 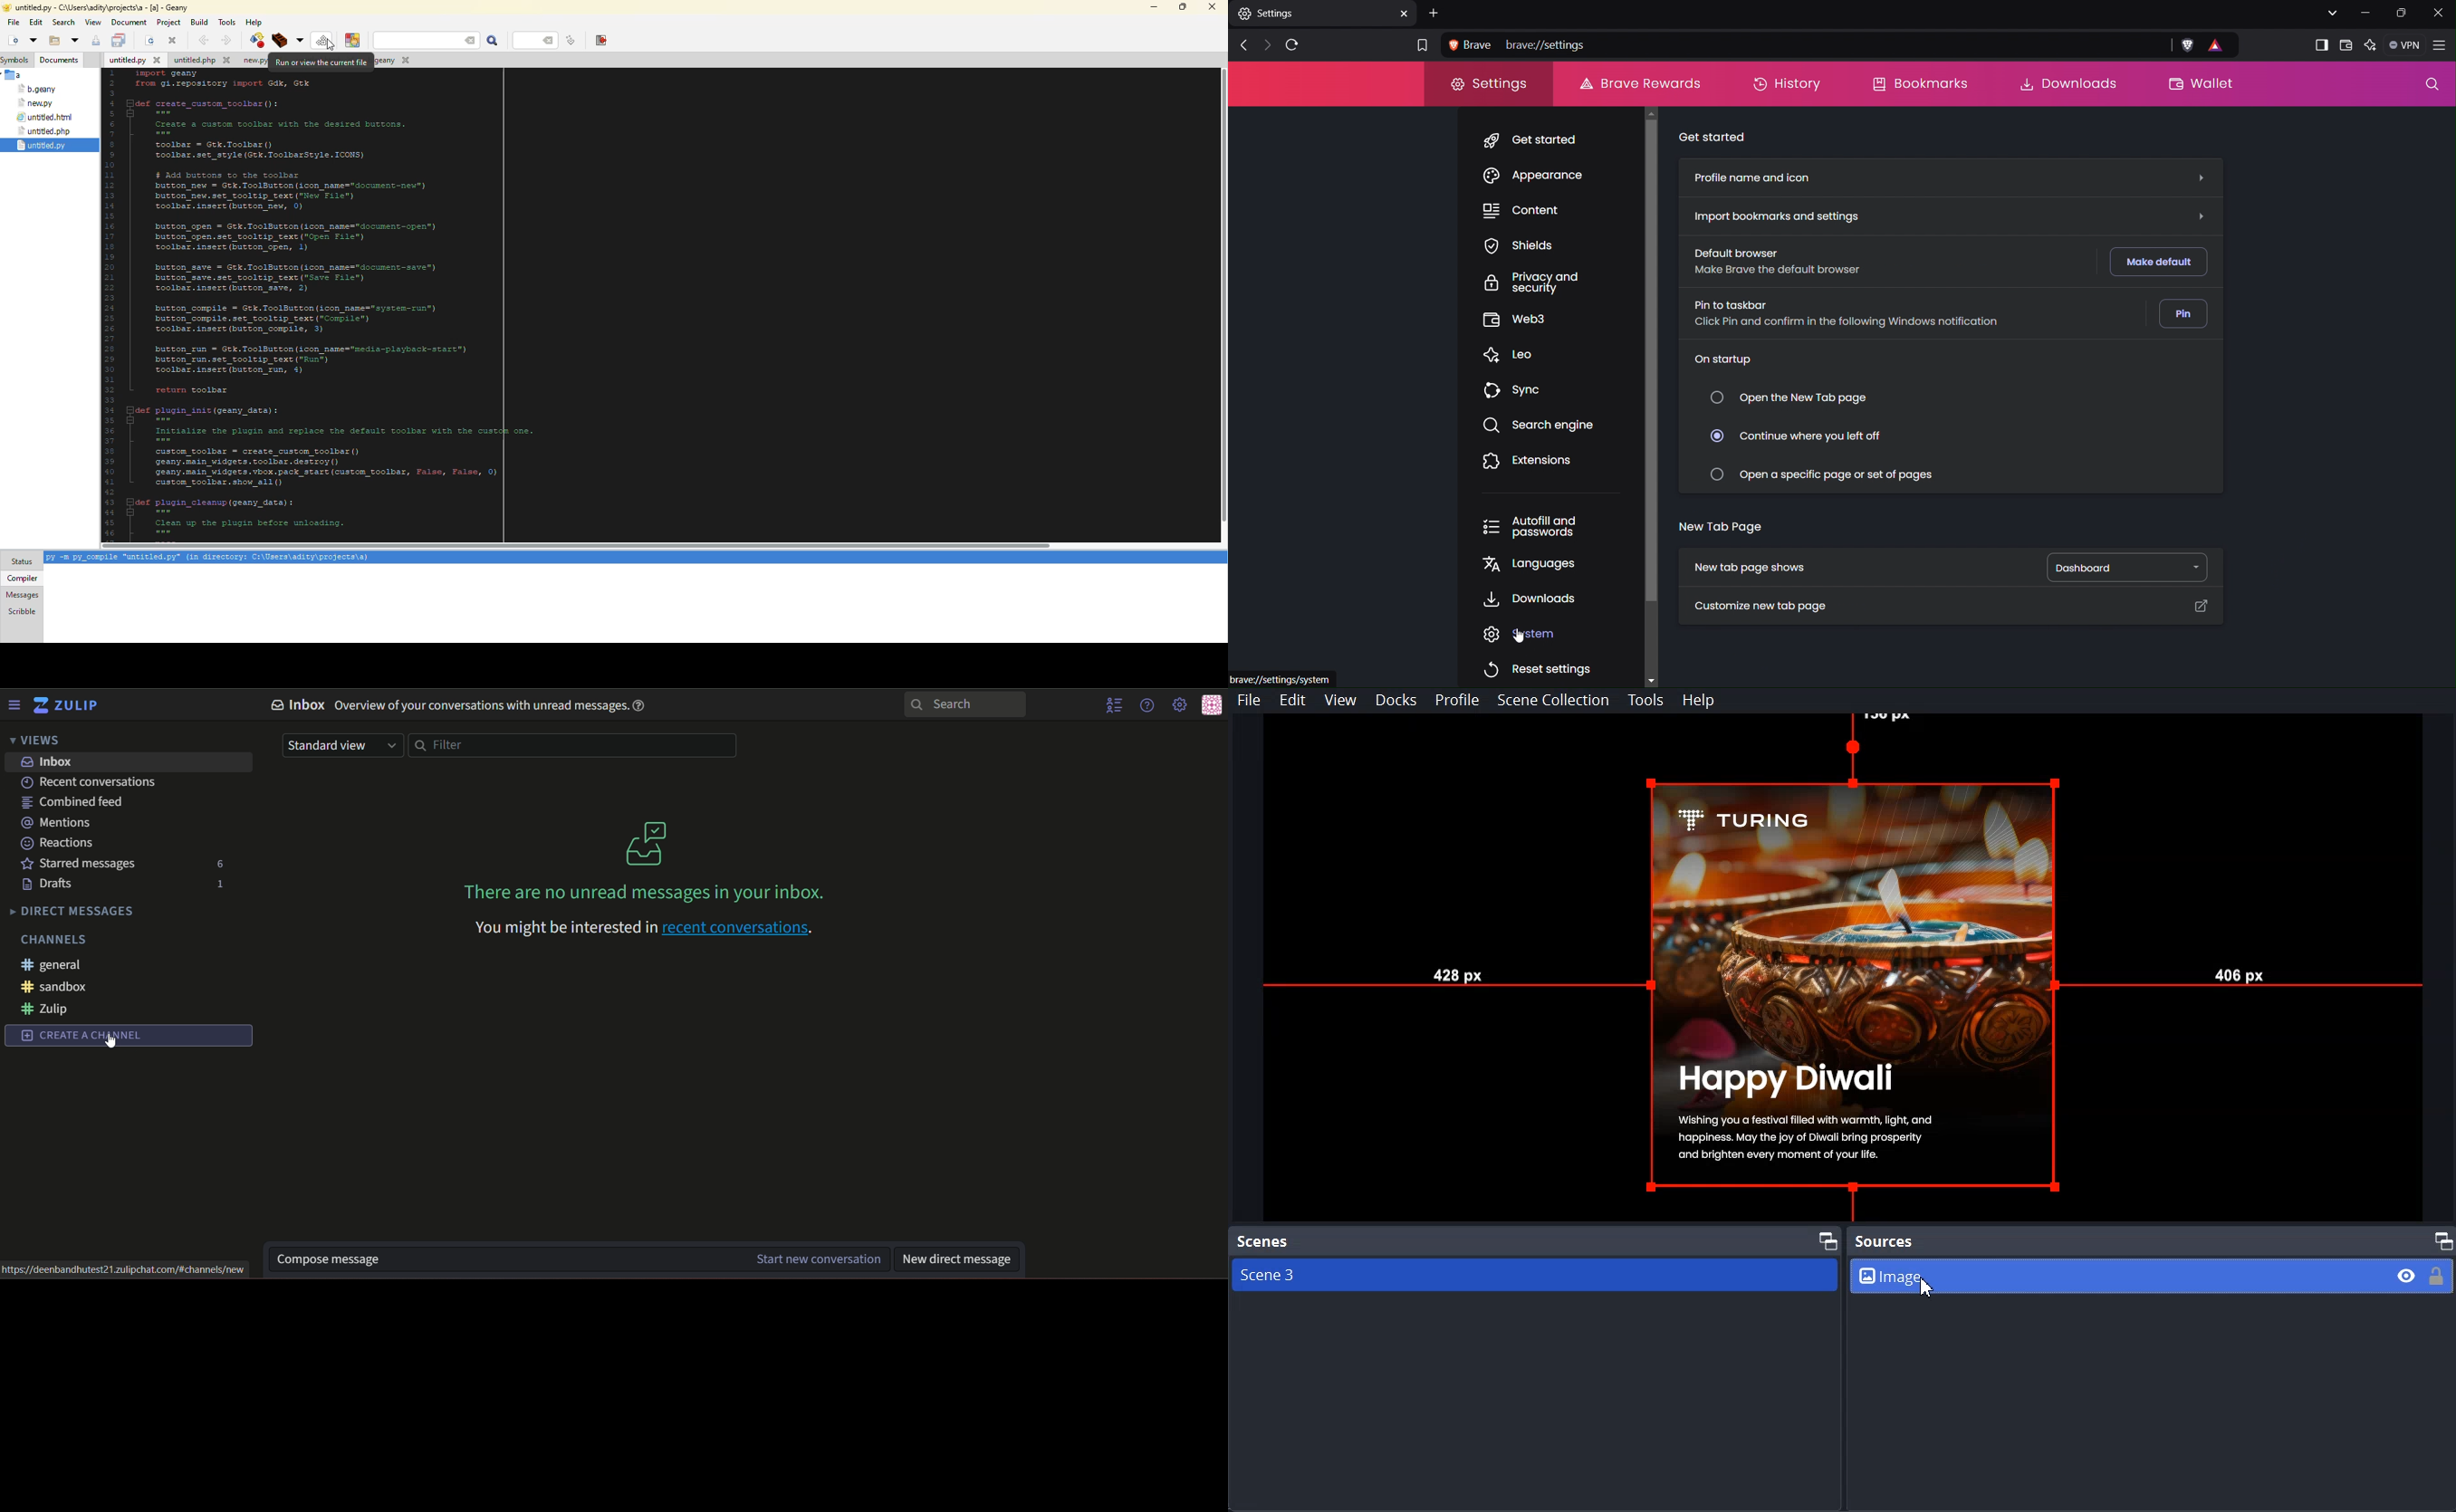 I want to click on back, so click(x=202, y=40).